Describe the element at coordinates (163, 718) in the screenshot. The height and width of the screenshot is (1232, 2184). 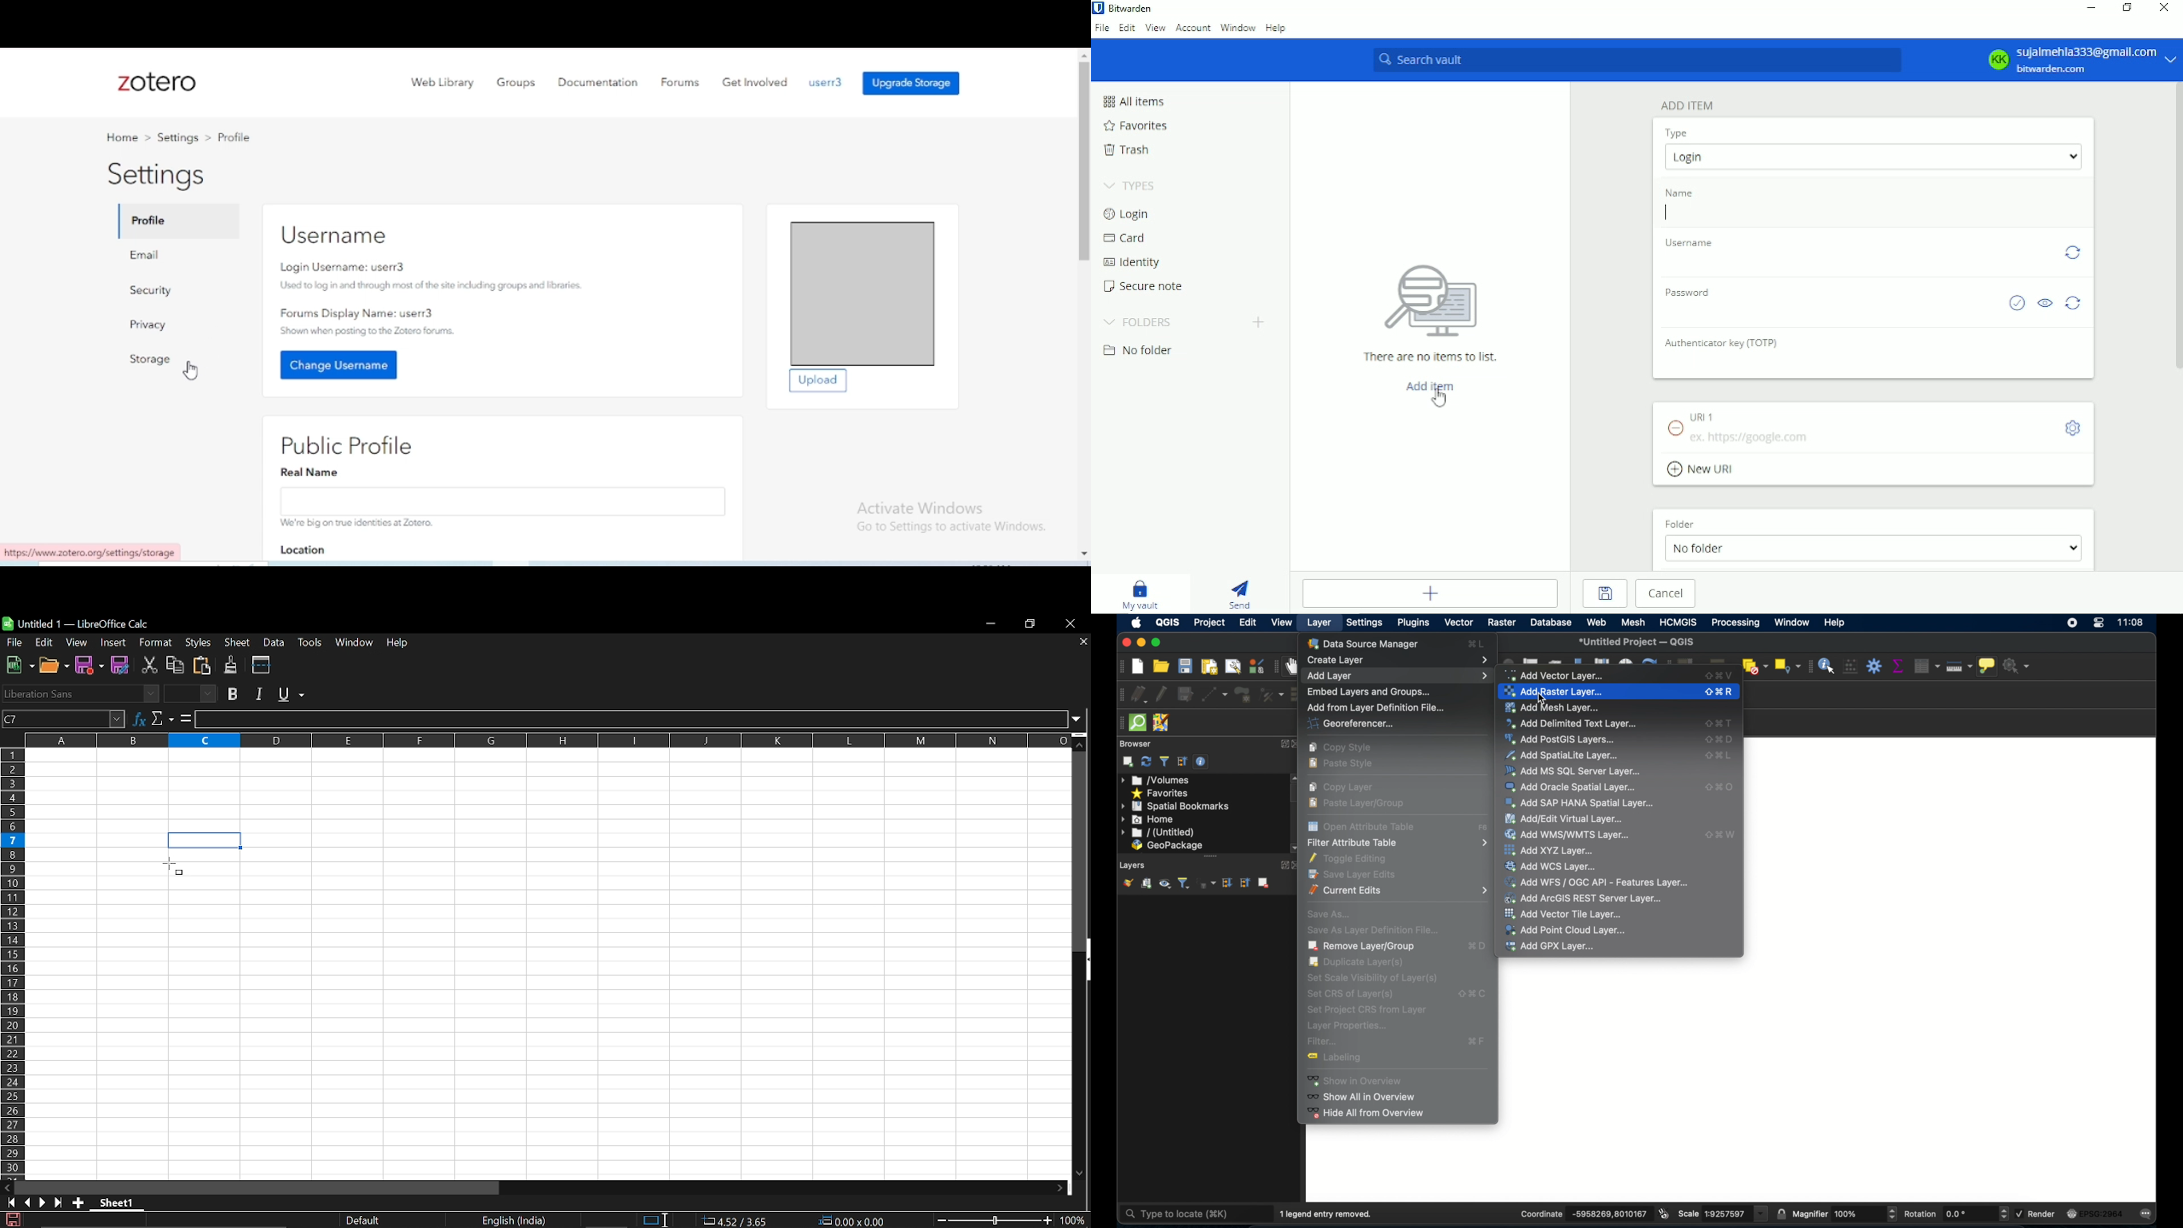
I see `Select function` at that location.